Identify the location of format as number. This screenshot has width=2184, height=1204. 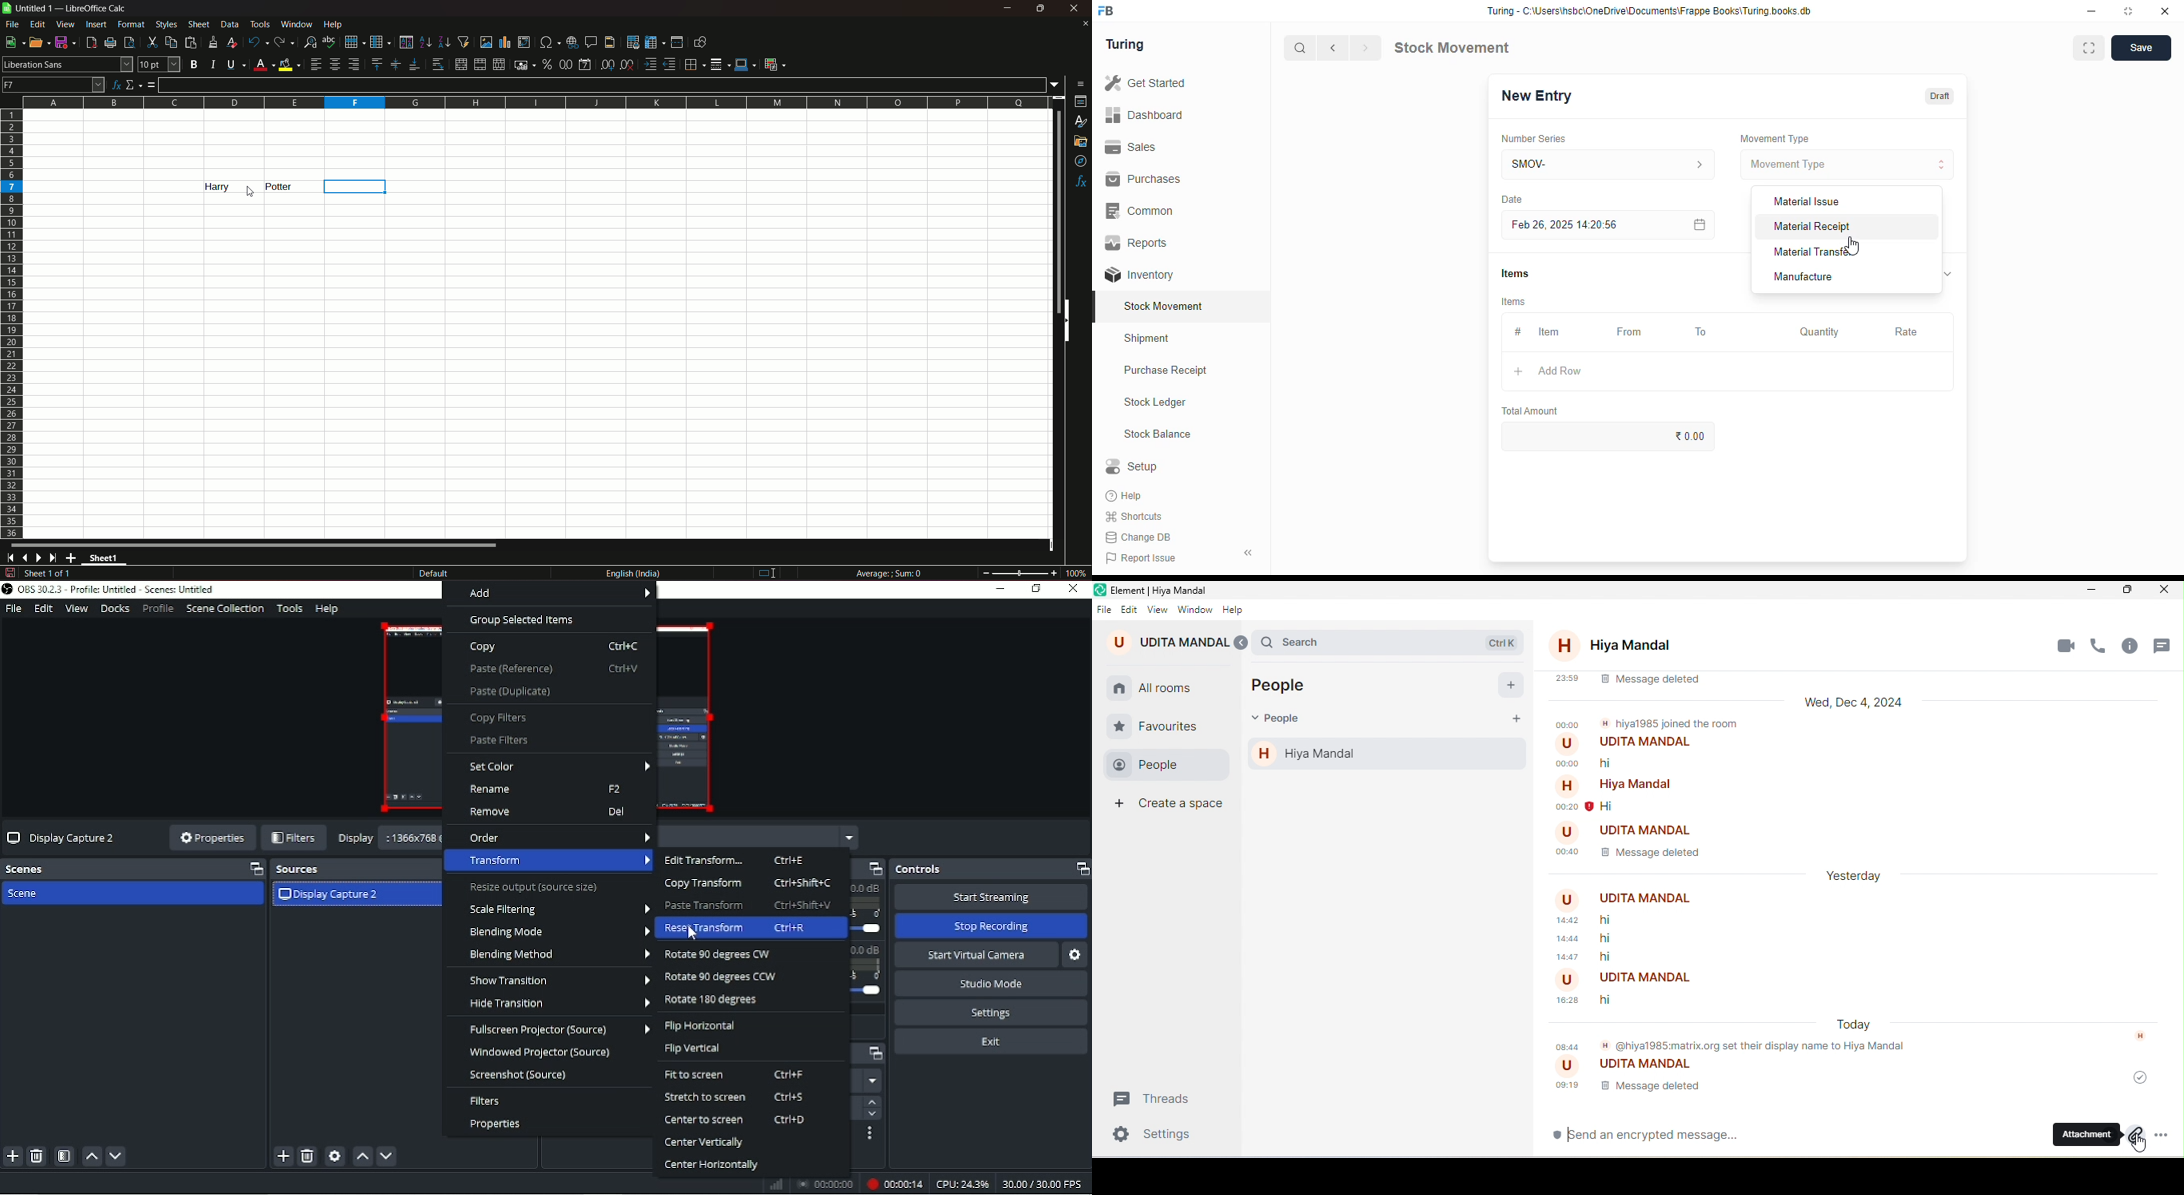
(565, 64).